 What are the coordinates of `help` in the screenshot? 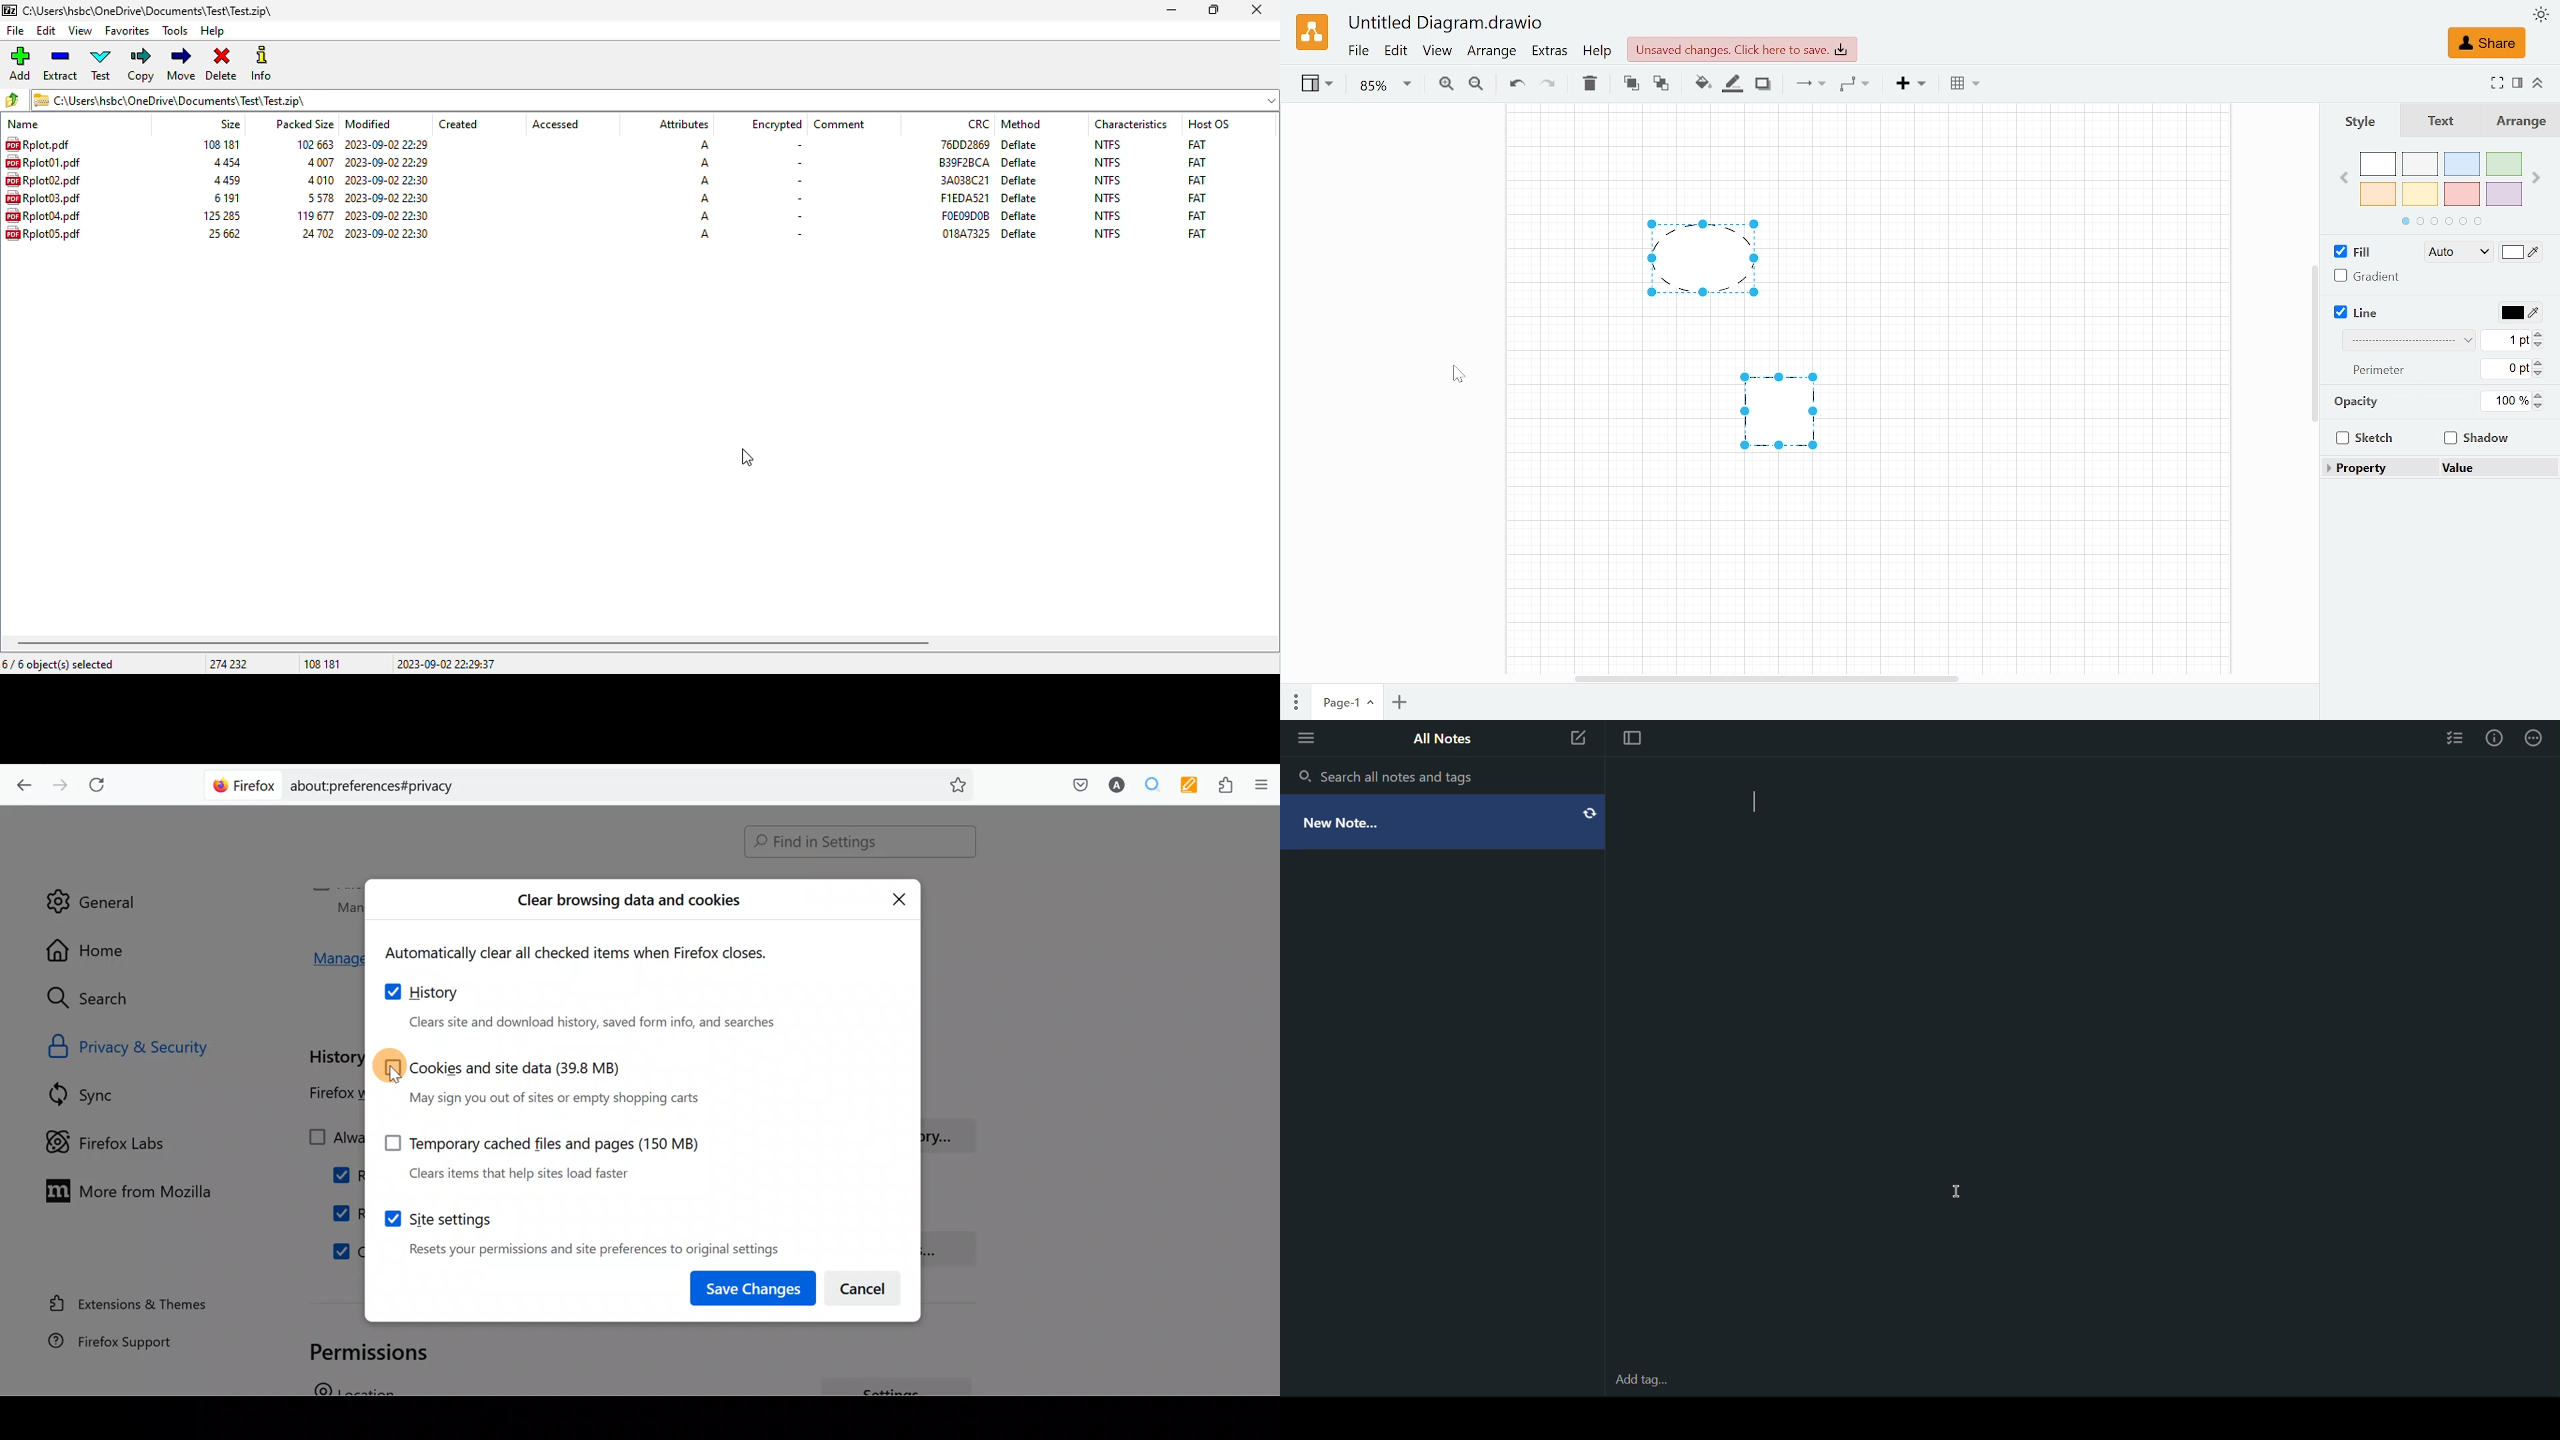 It's located at (213, 32).